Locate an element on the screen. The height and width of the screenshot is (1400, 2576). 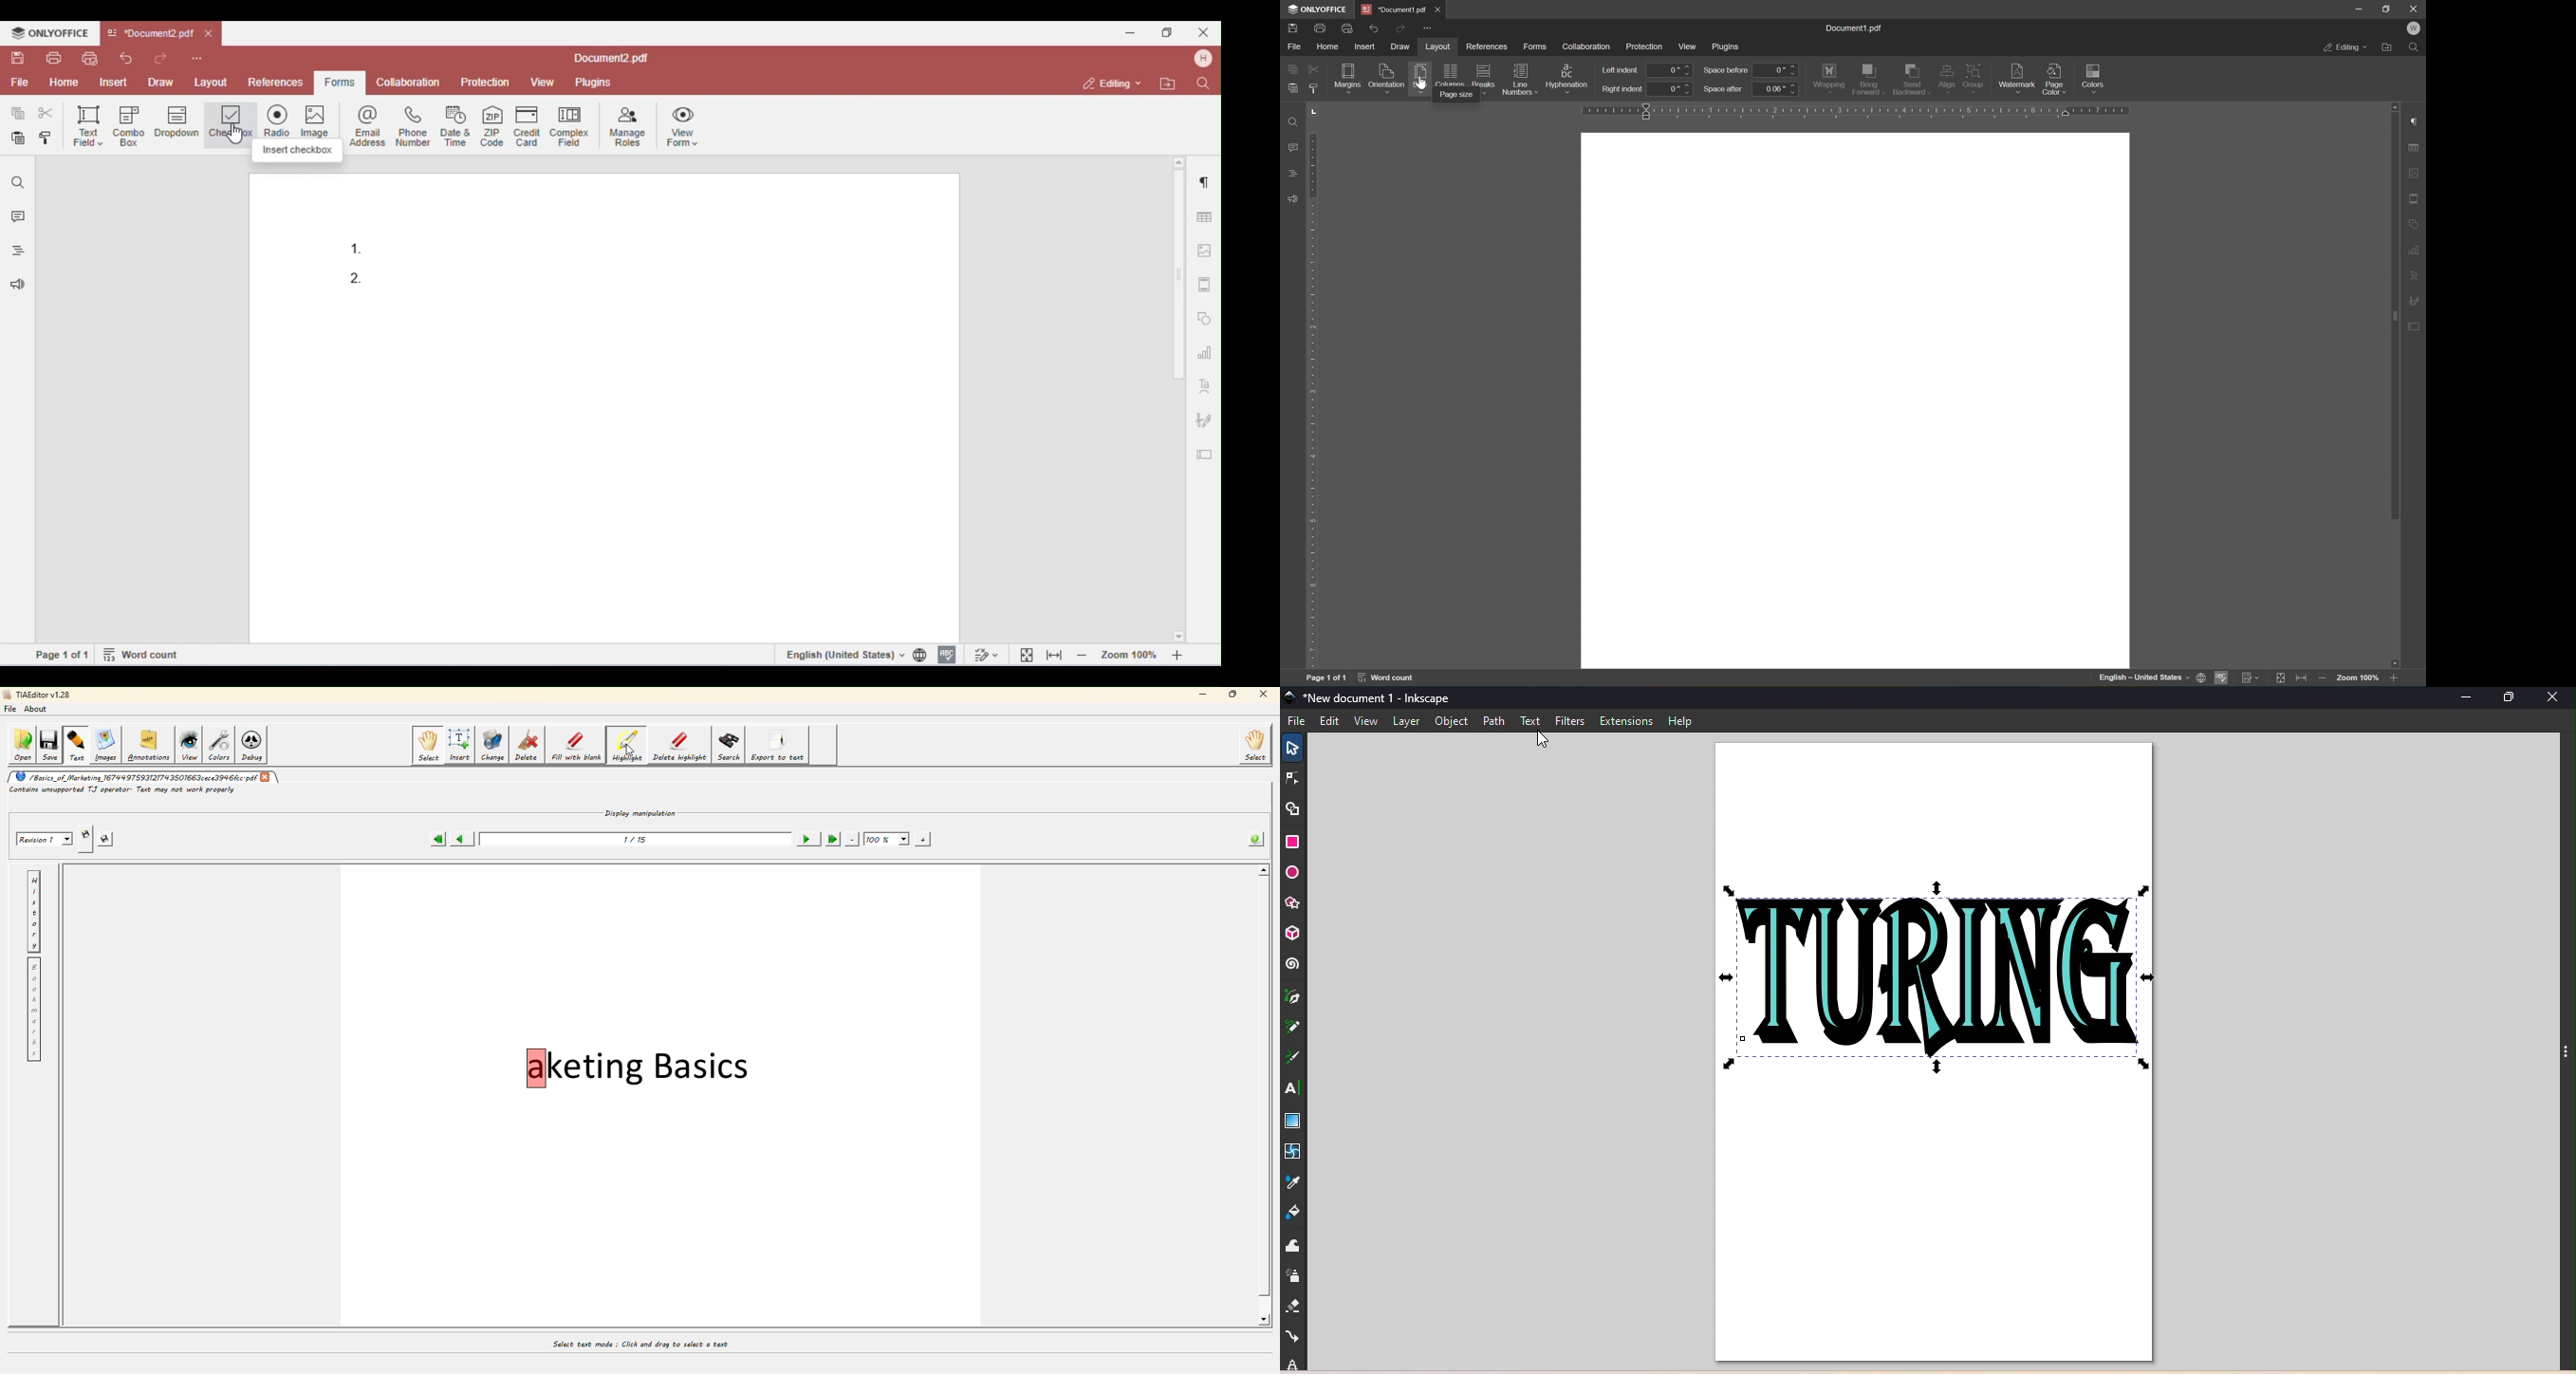
shape settings is located at coordinates (2417, 224).